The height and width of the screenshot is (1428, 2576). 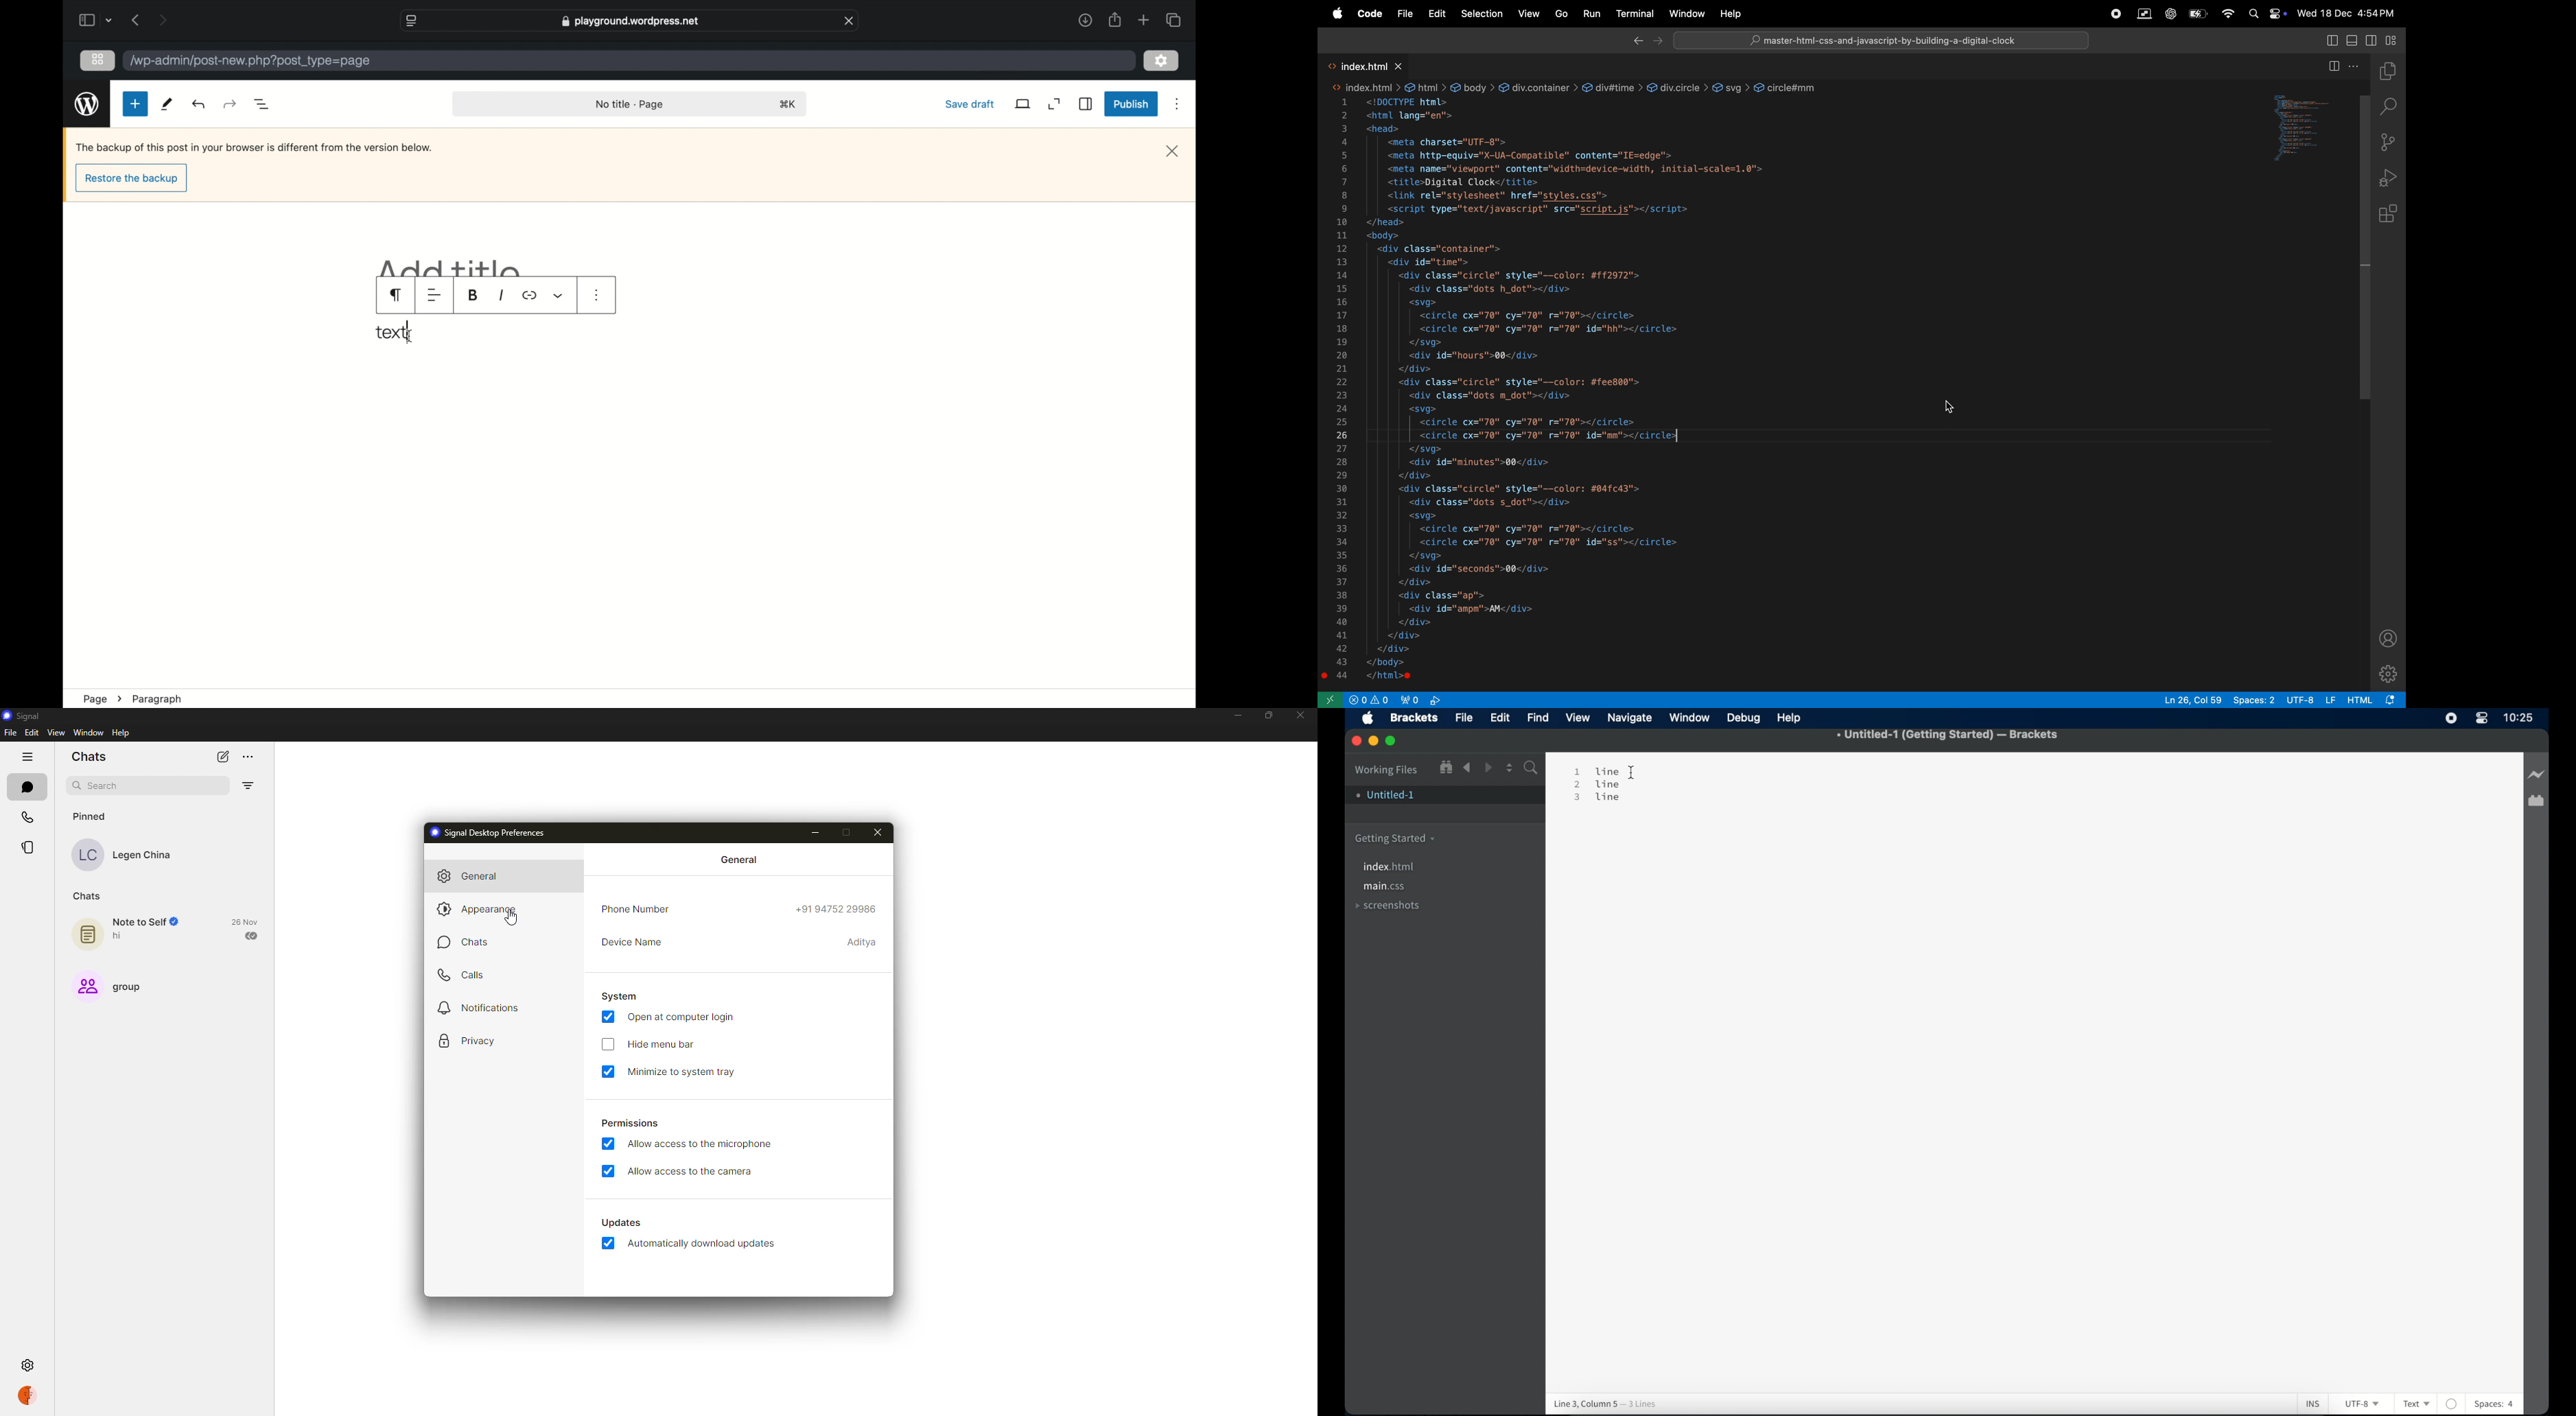 What do you see at coordinates (102, 786) in the screenshot?
I see `search` at bounding box center [102, 786].